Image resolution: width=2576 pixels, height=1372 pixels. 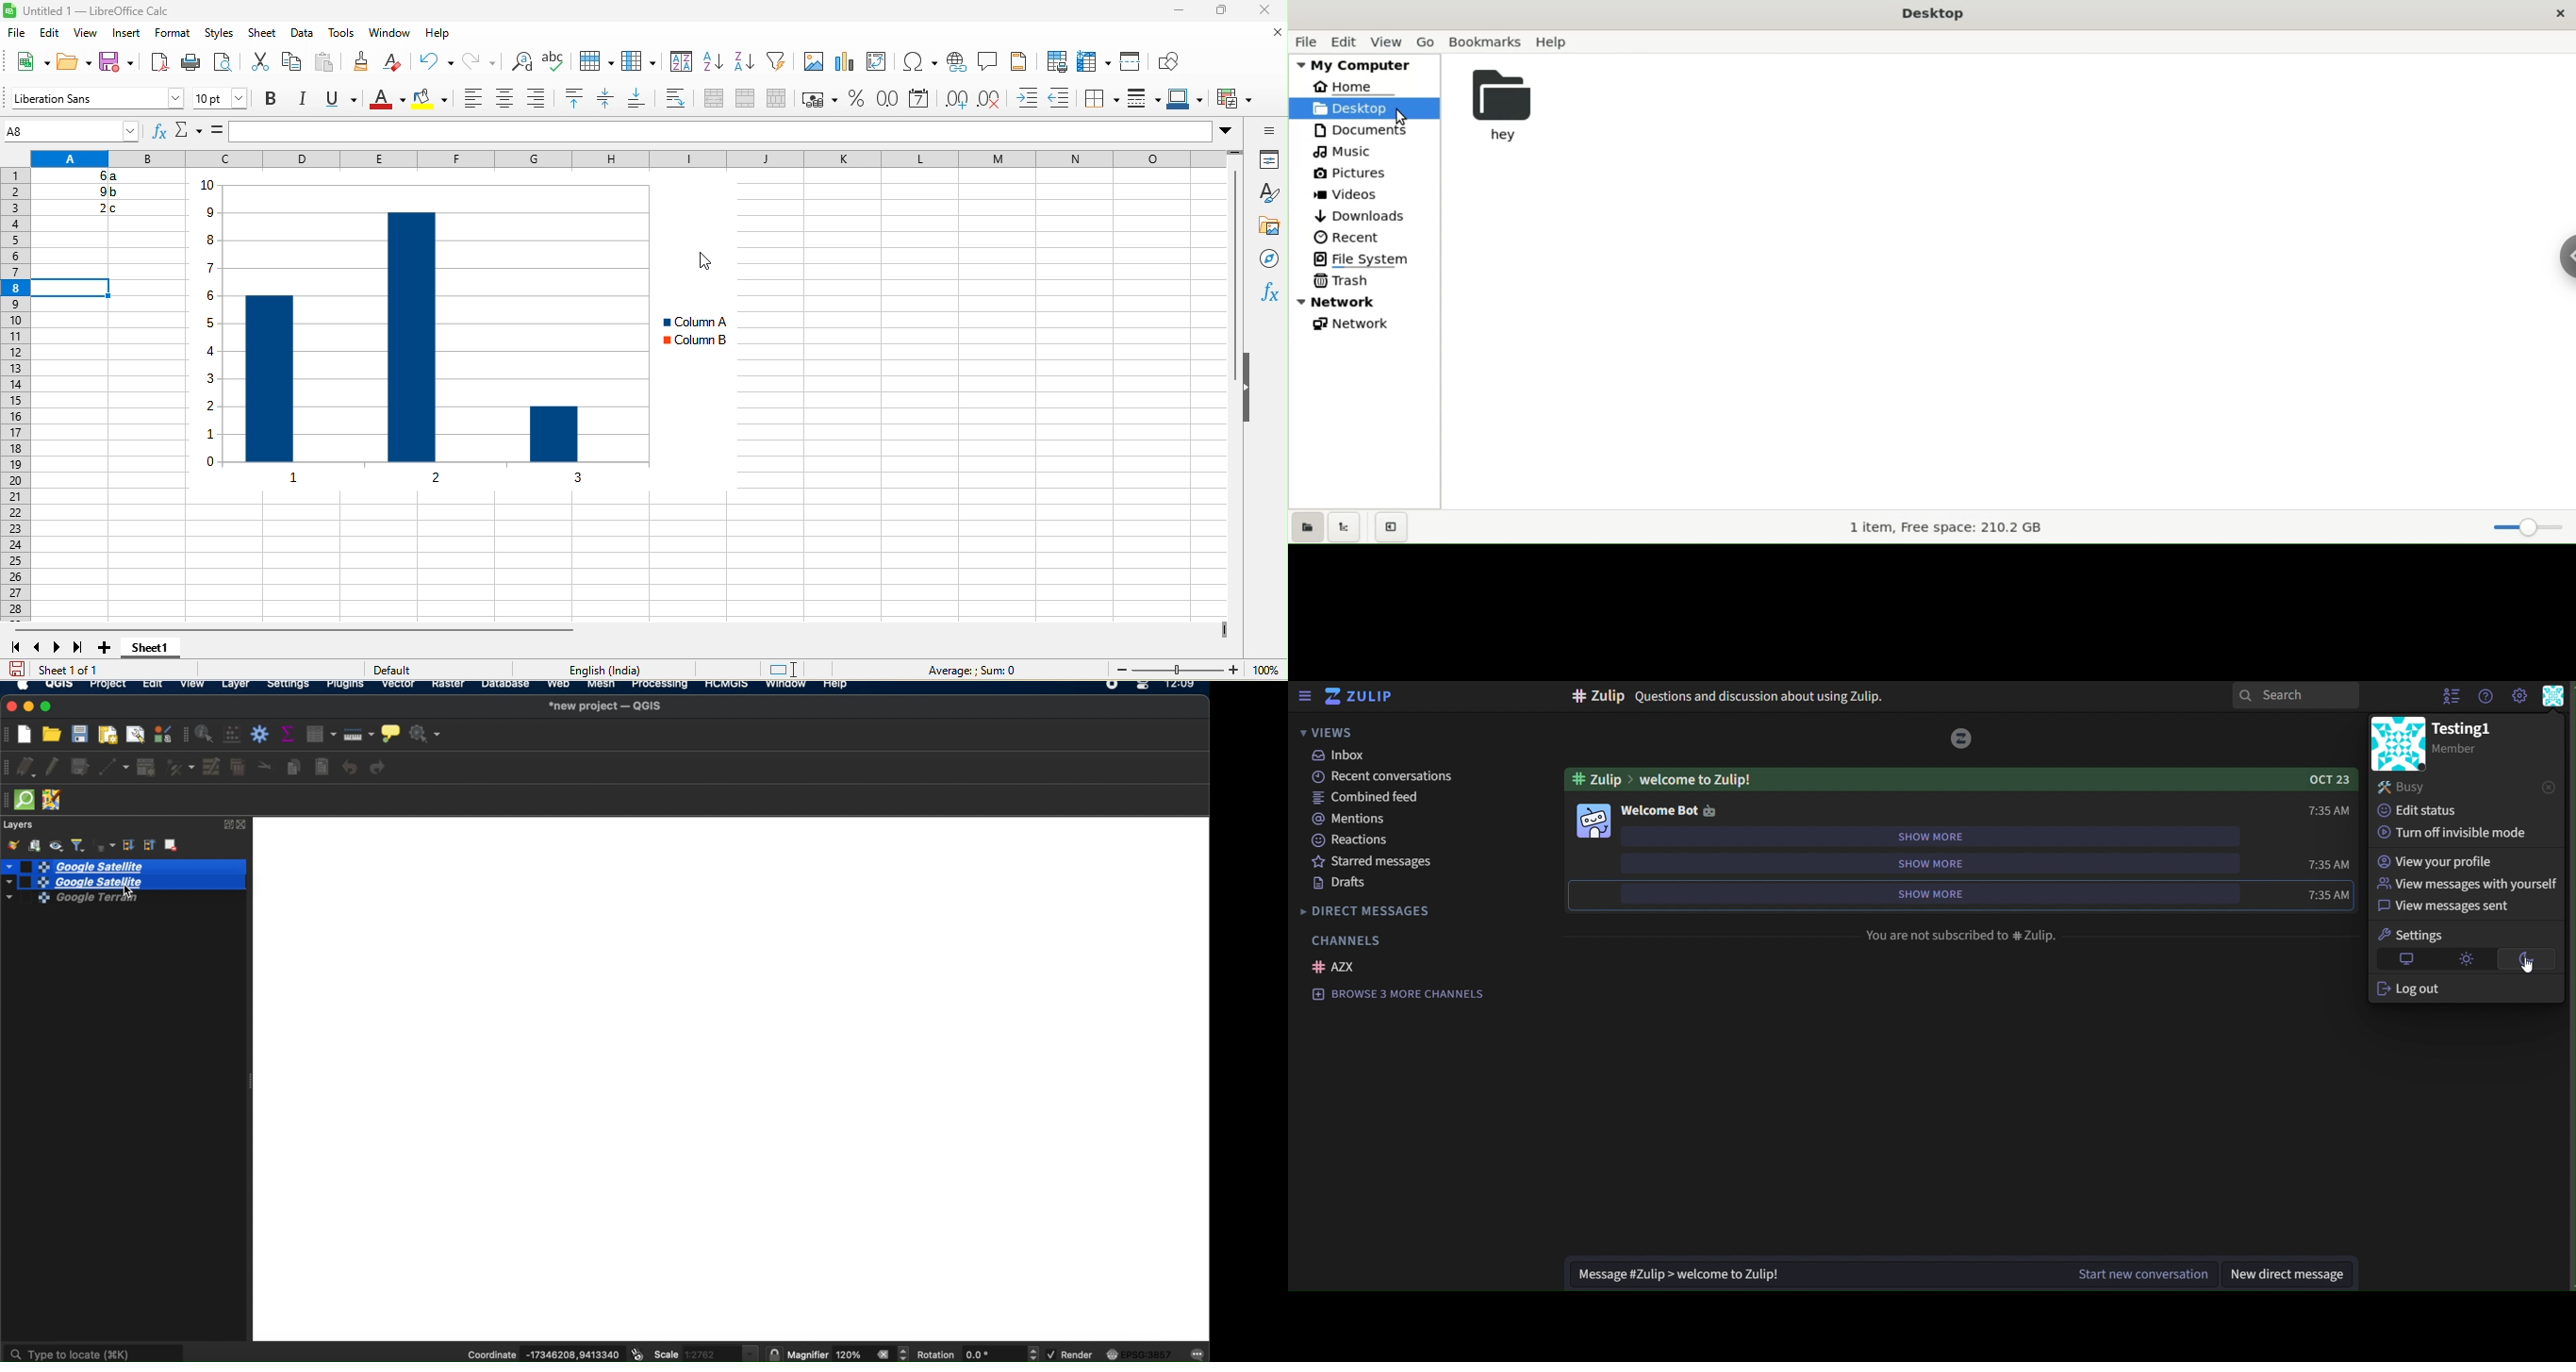 I want to click on align bottom, so click(x=639, y=102).